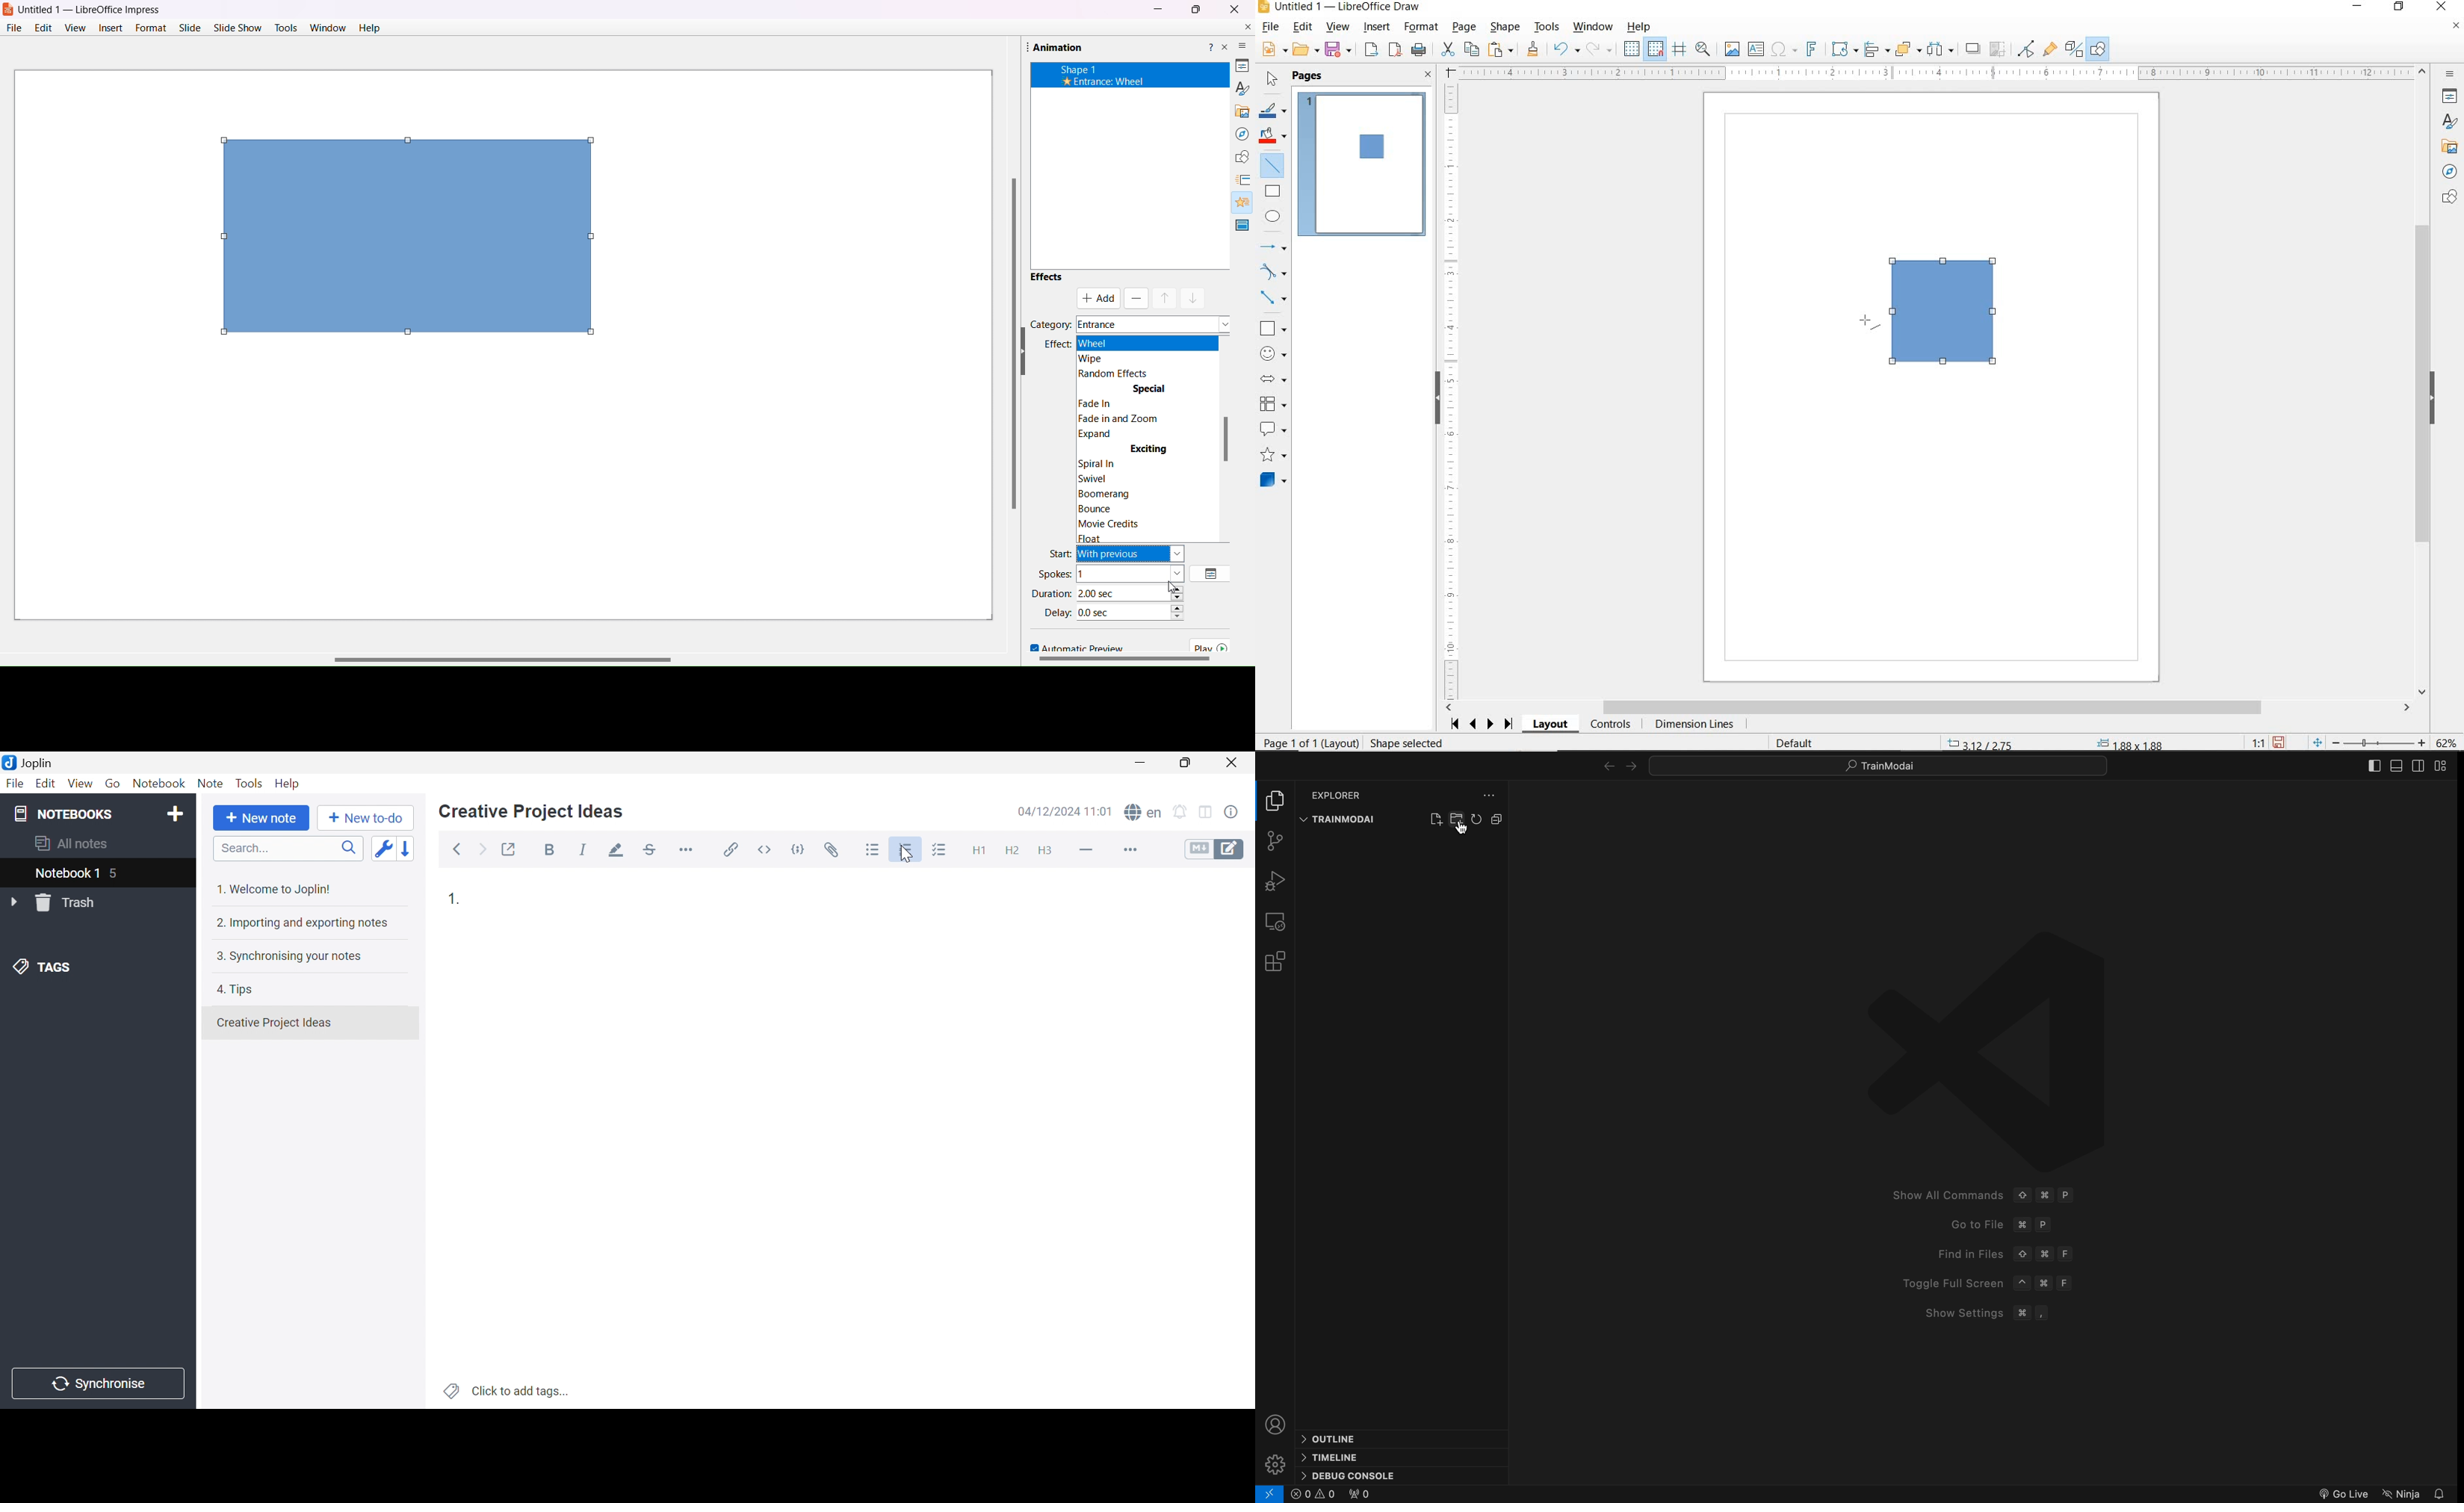  Describe the element at coordinates (286, 27) in the screenshot. I see `Tools` at that location.